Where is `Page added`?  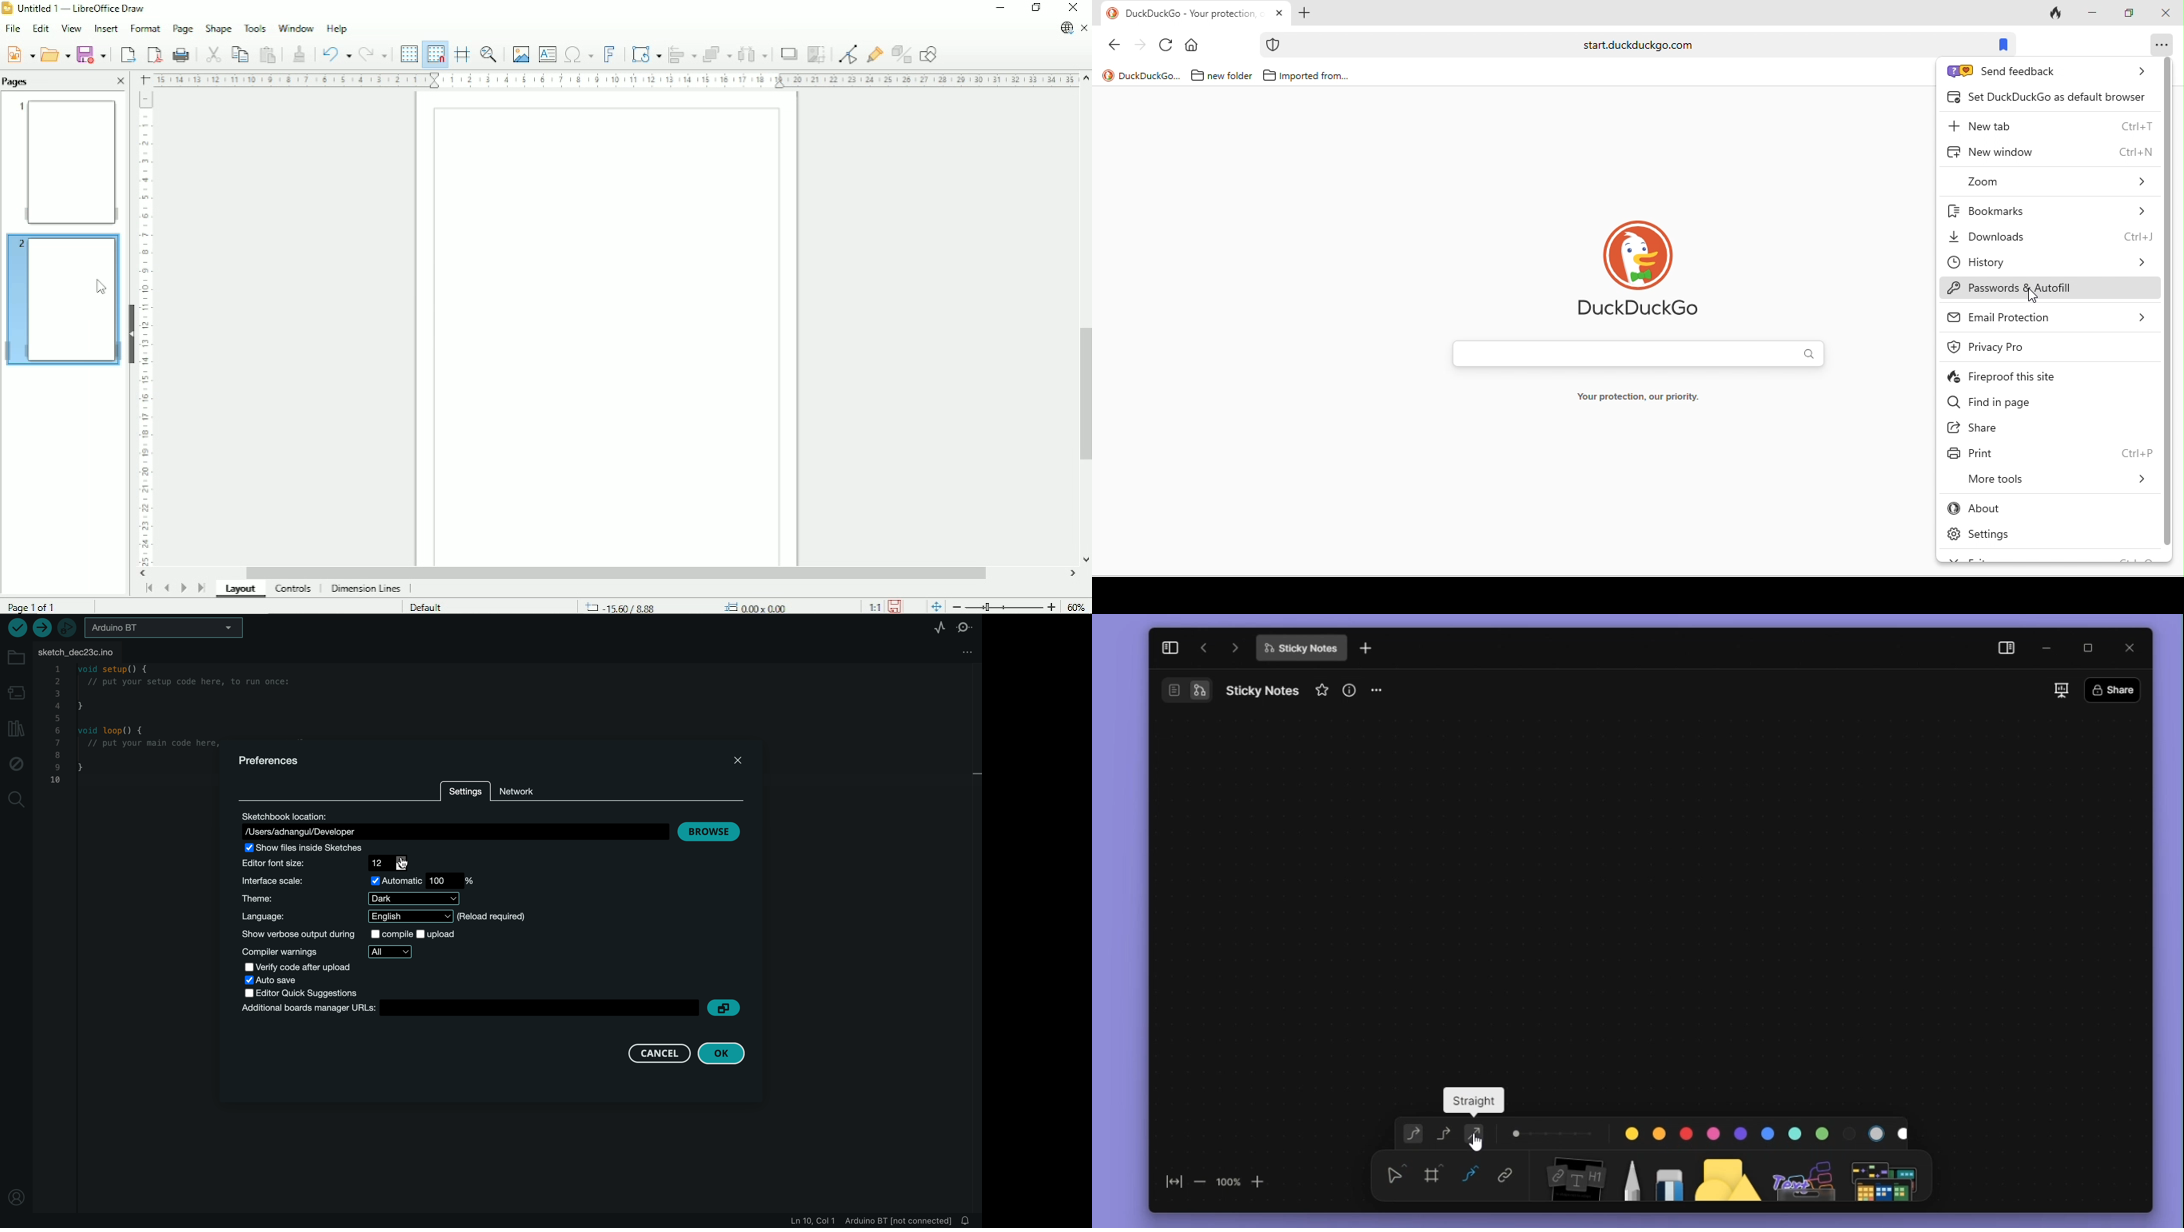
Page added is located at coordinates (61, 297).